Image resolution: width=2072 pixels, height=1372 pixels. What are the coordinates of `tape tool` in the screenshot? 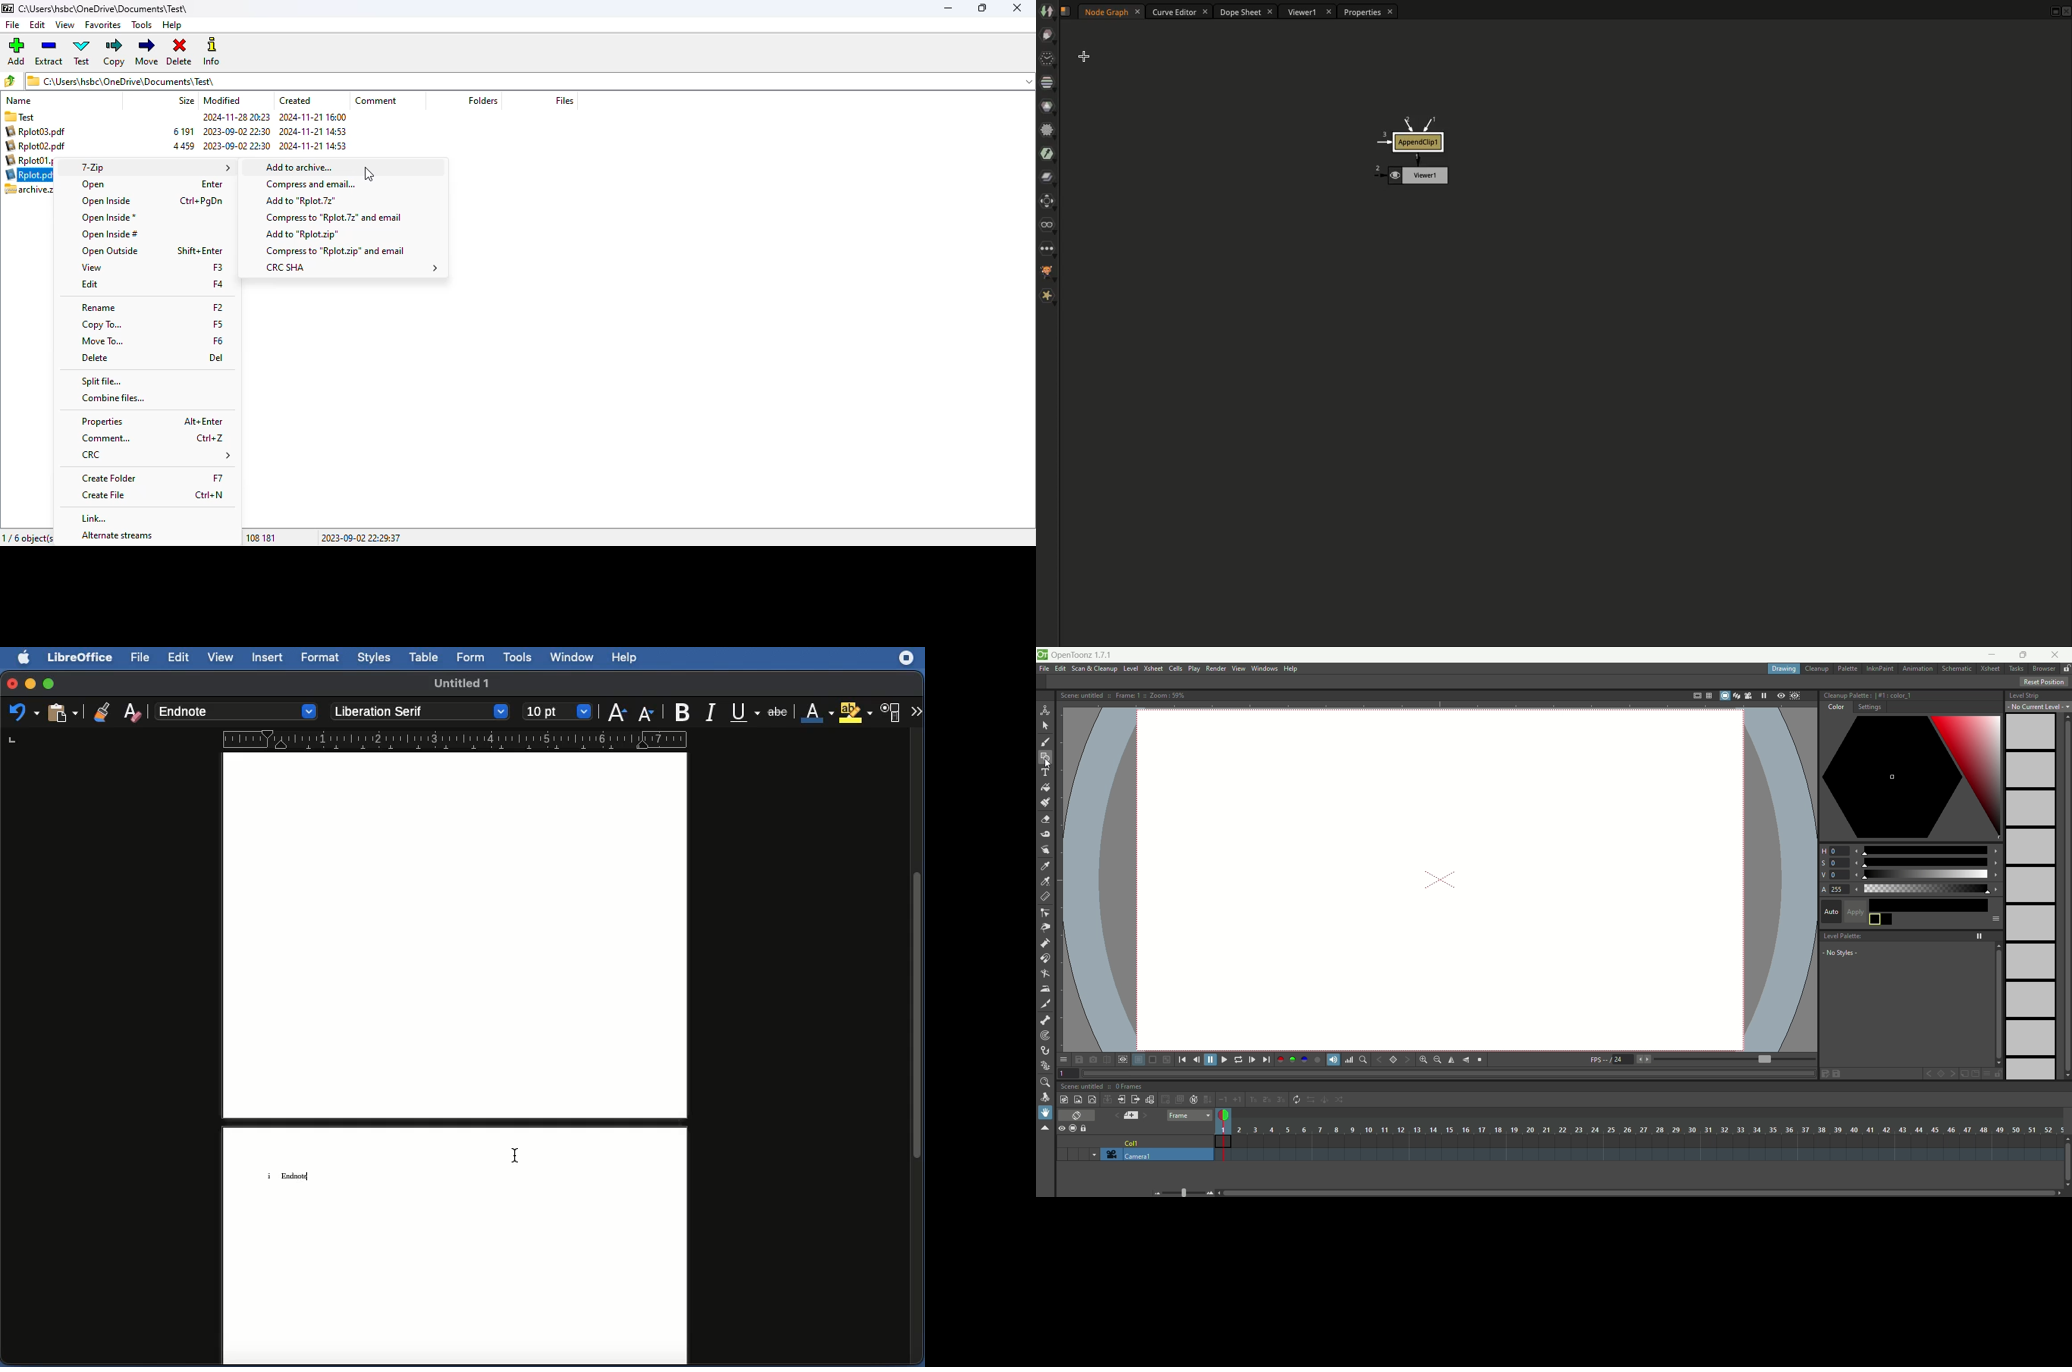 It's located at (1045, 834).